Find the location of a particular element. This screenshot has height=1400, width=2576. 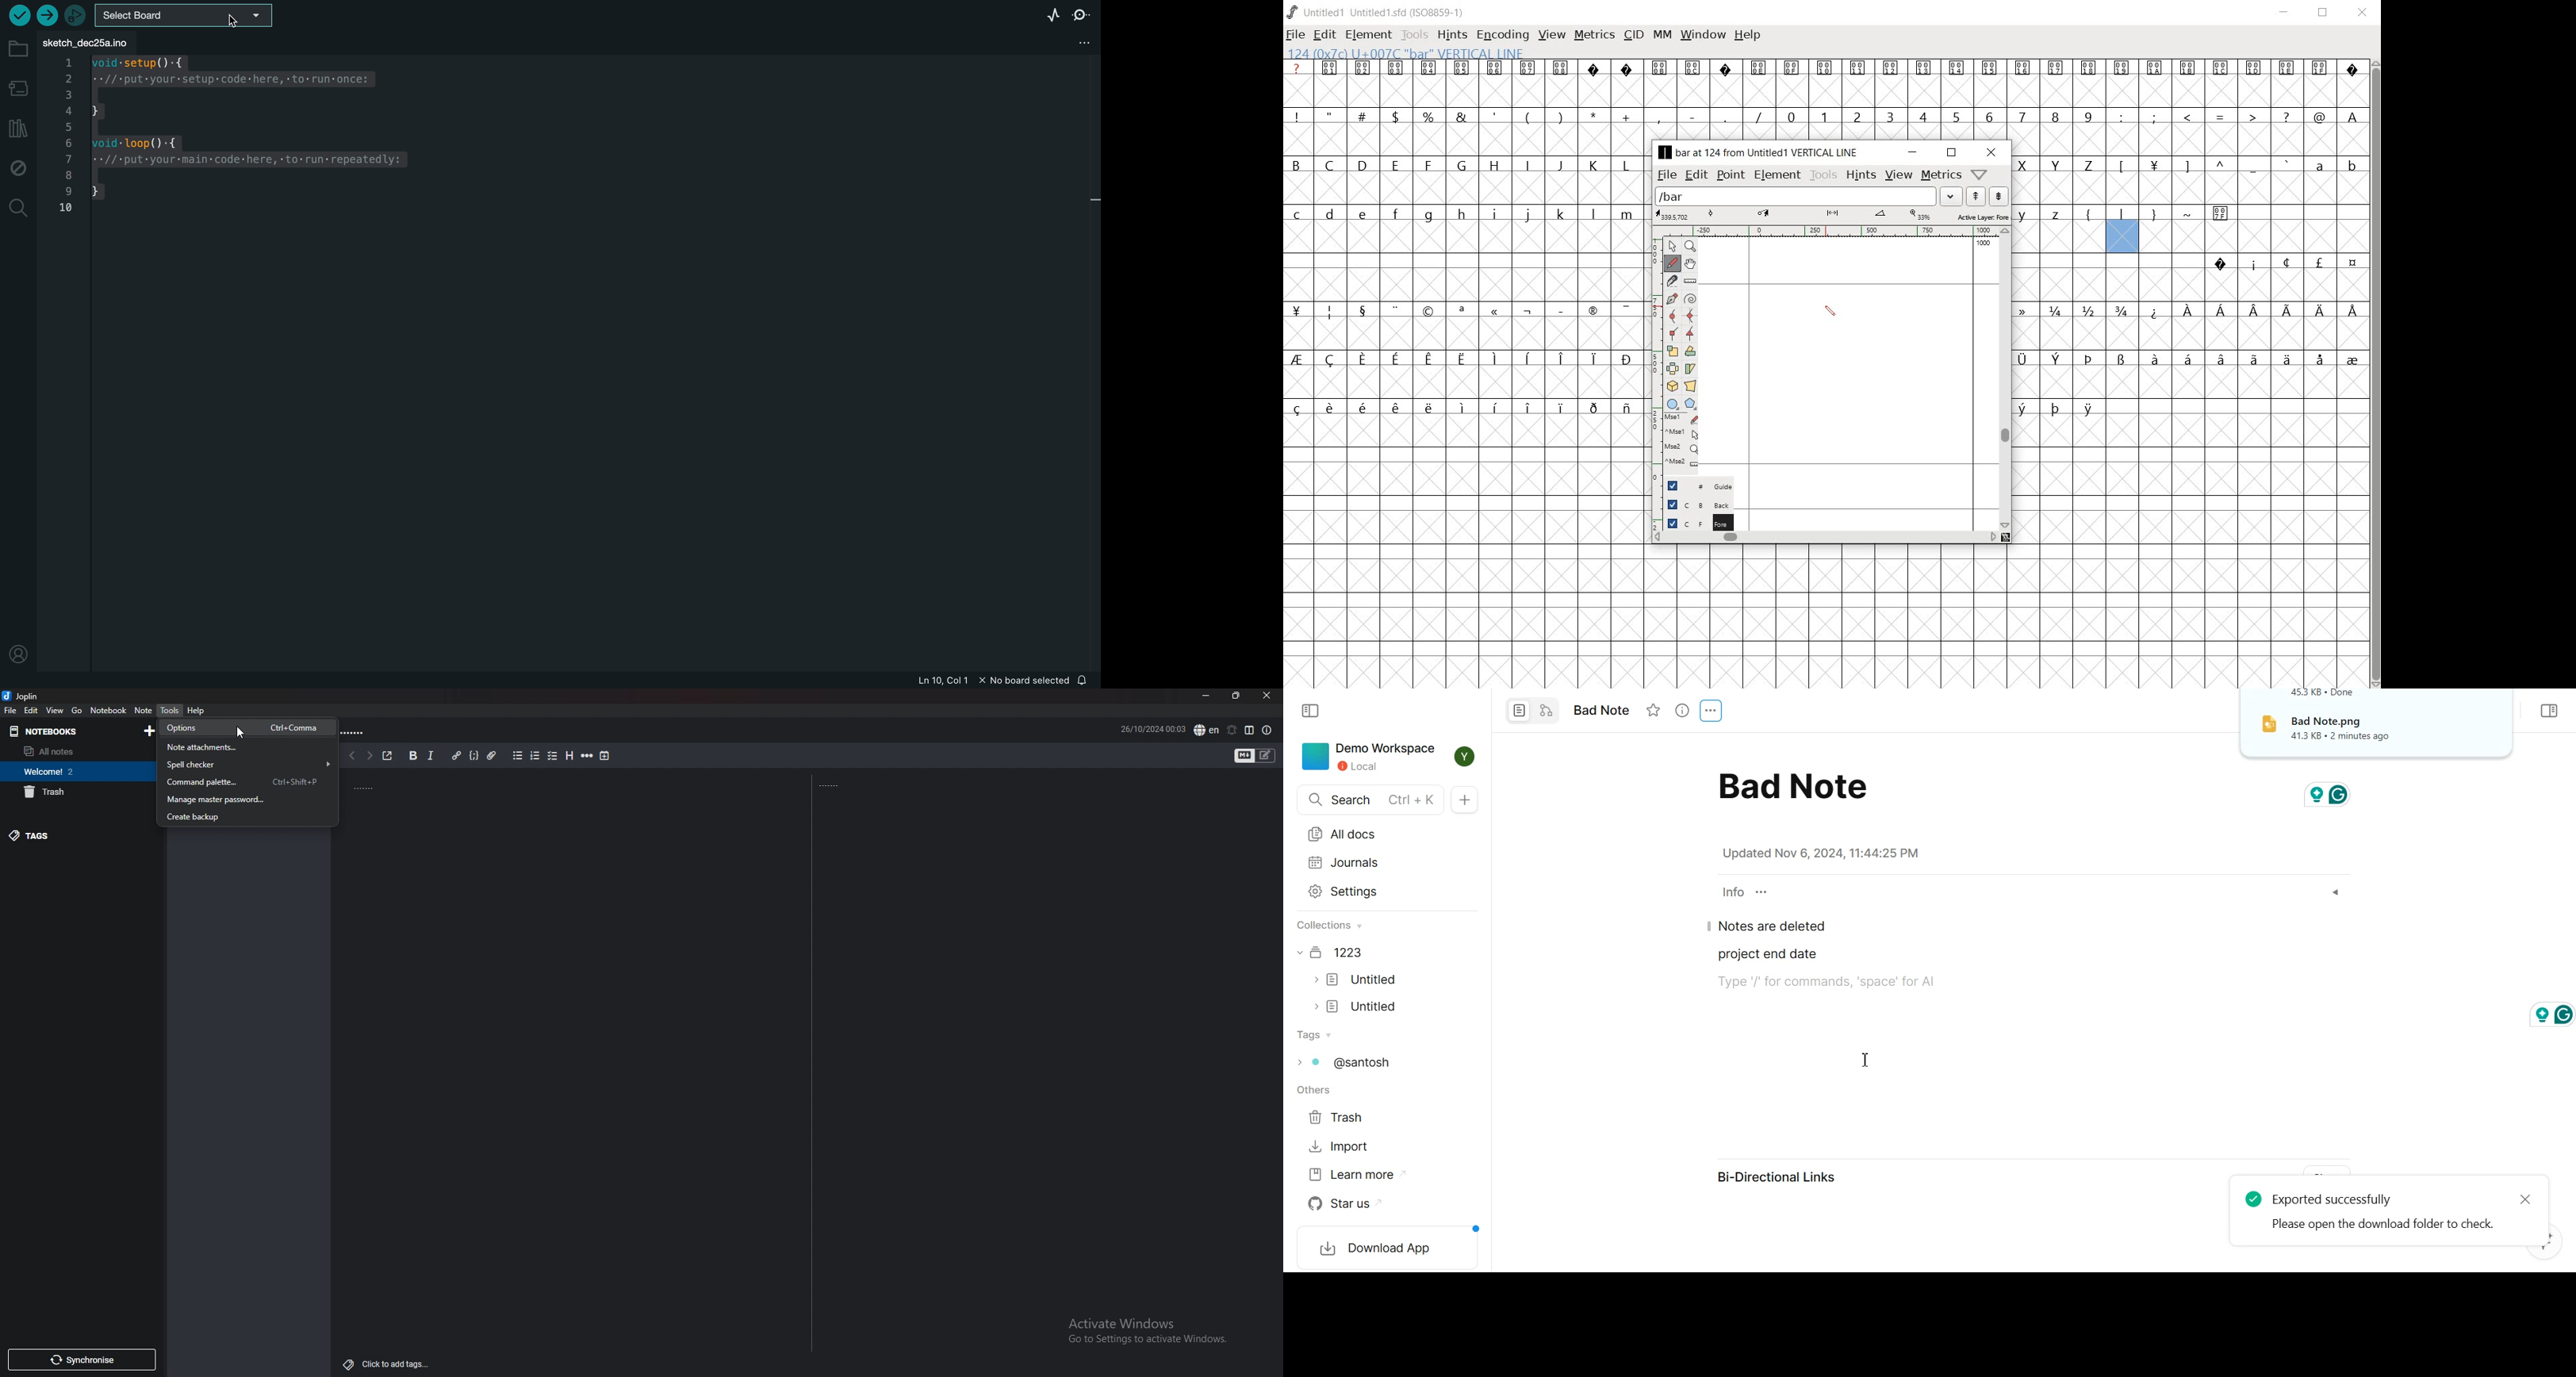

metrics is located at coordinates (1941, 174).